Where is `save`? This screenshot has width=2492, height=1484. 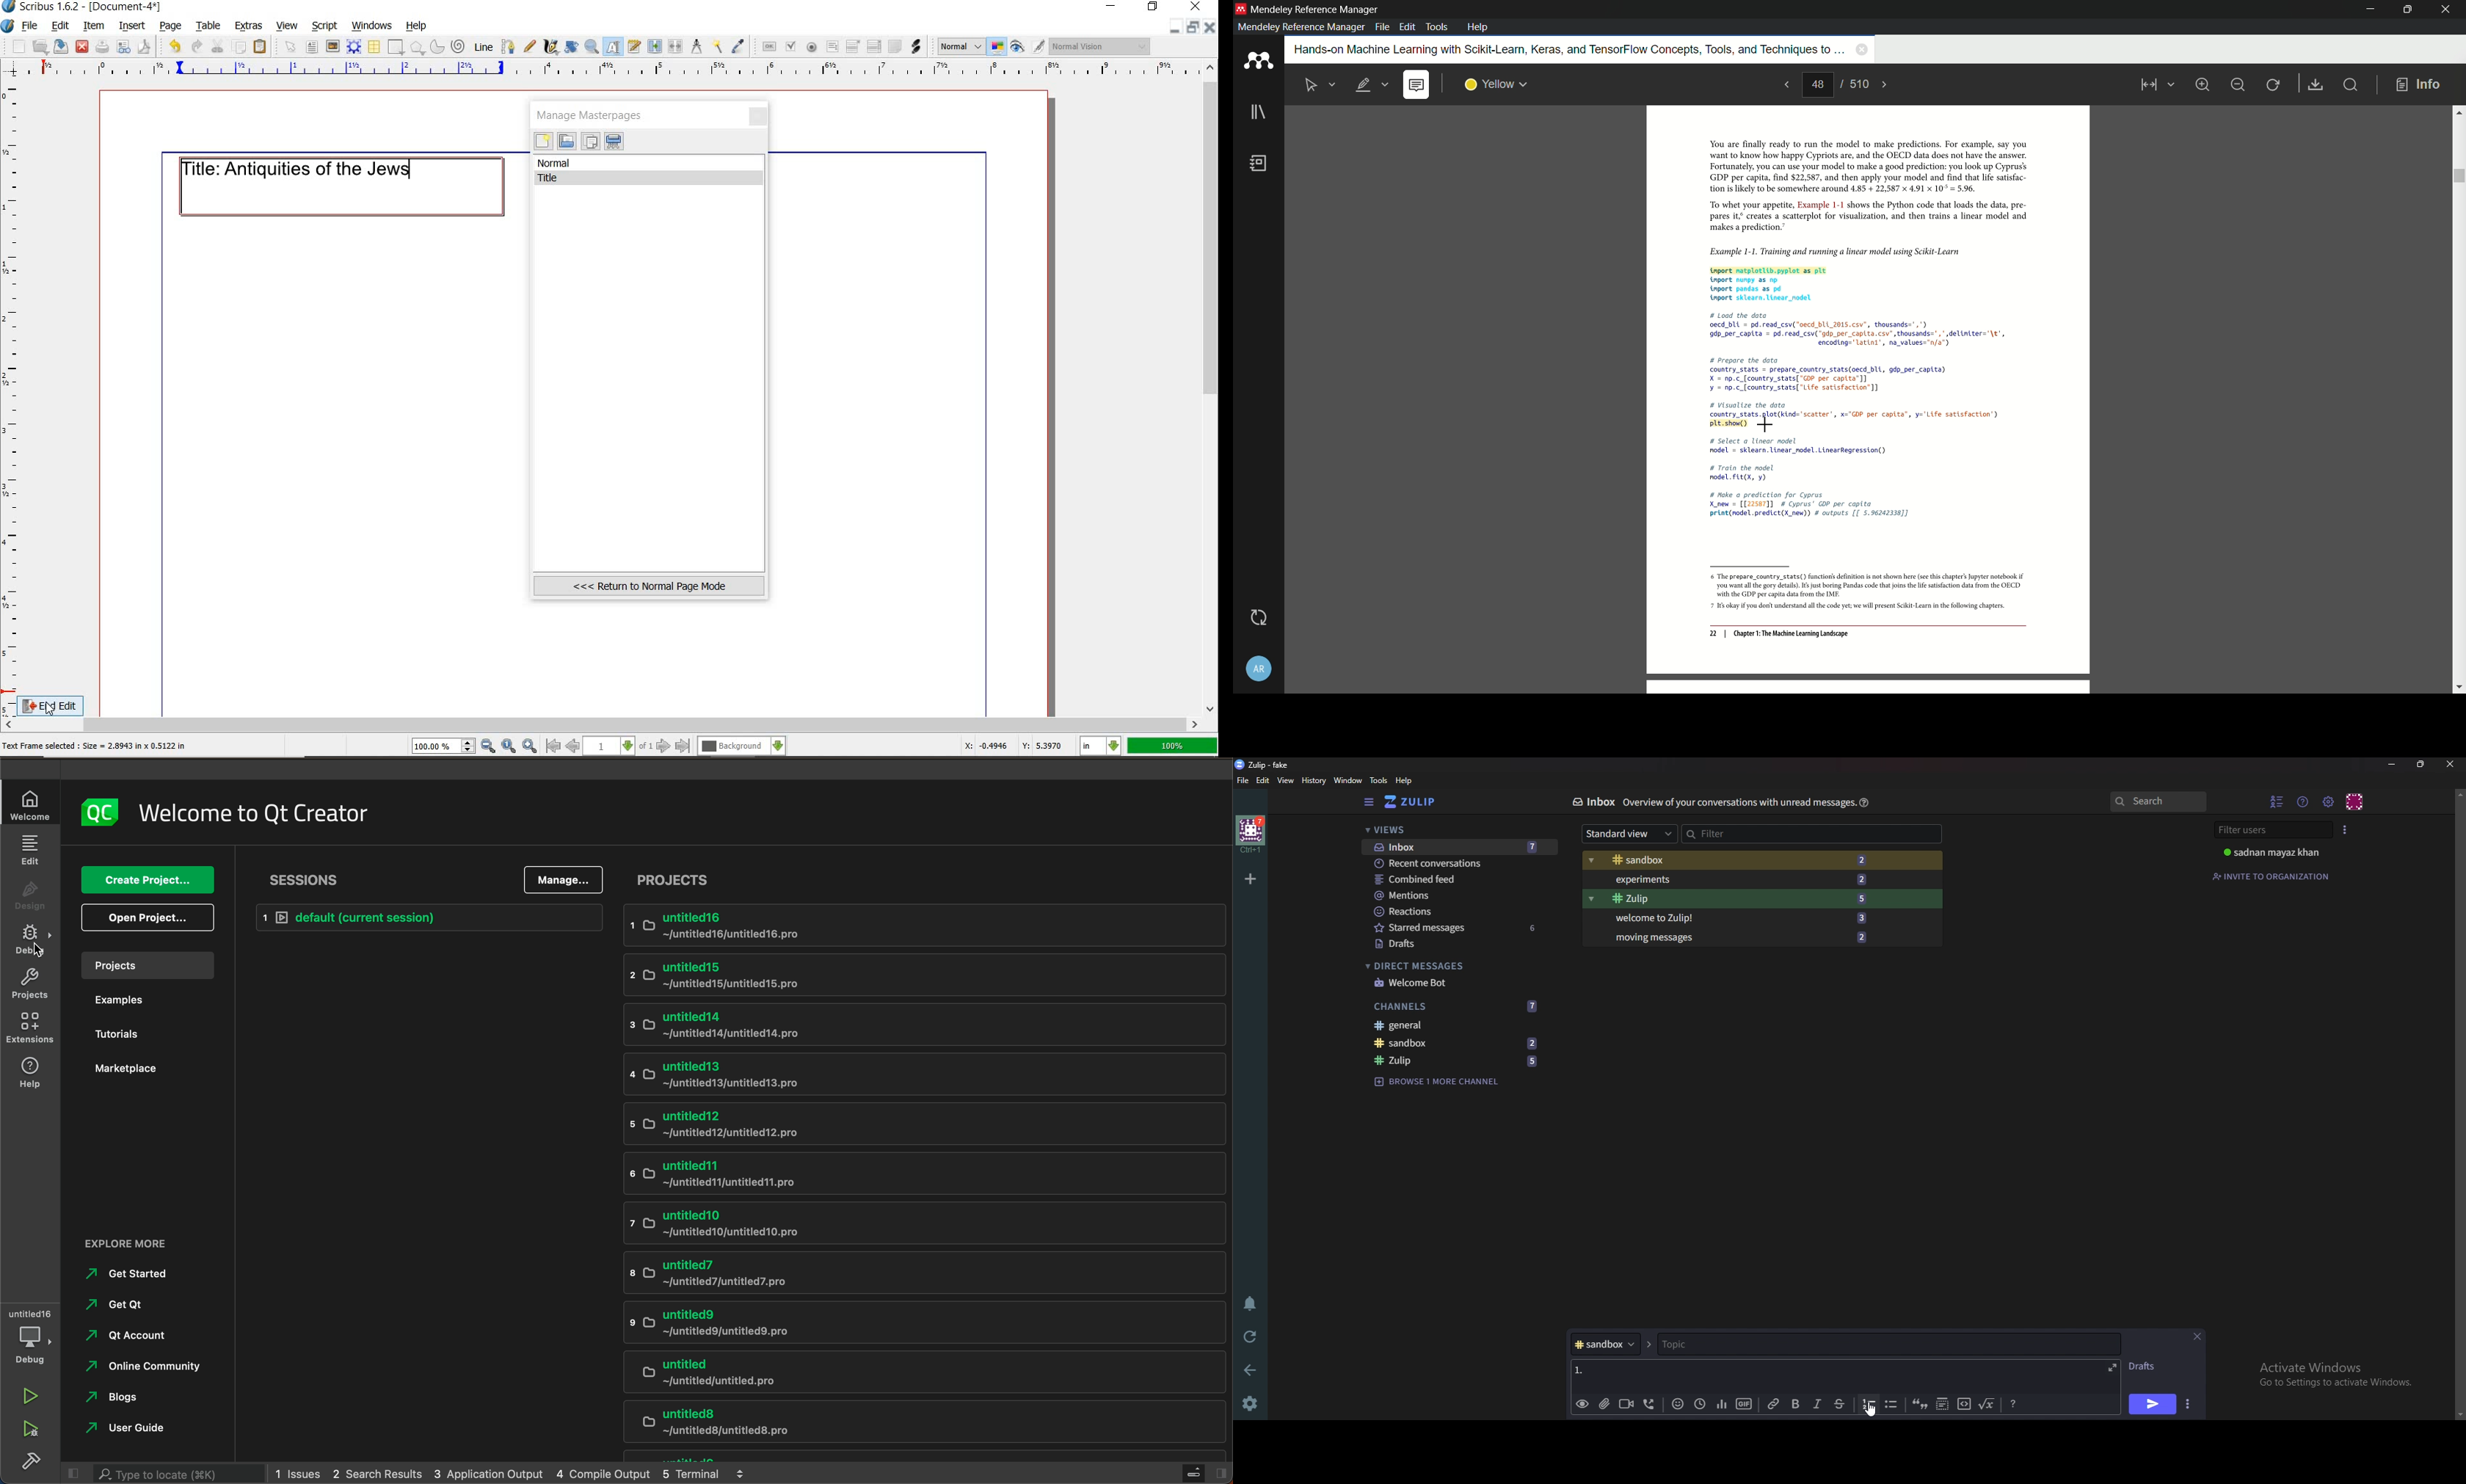 save is located at coordinates (2316, 85).